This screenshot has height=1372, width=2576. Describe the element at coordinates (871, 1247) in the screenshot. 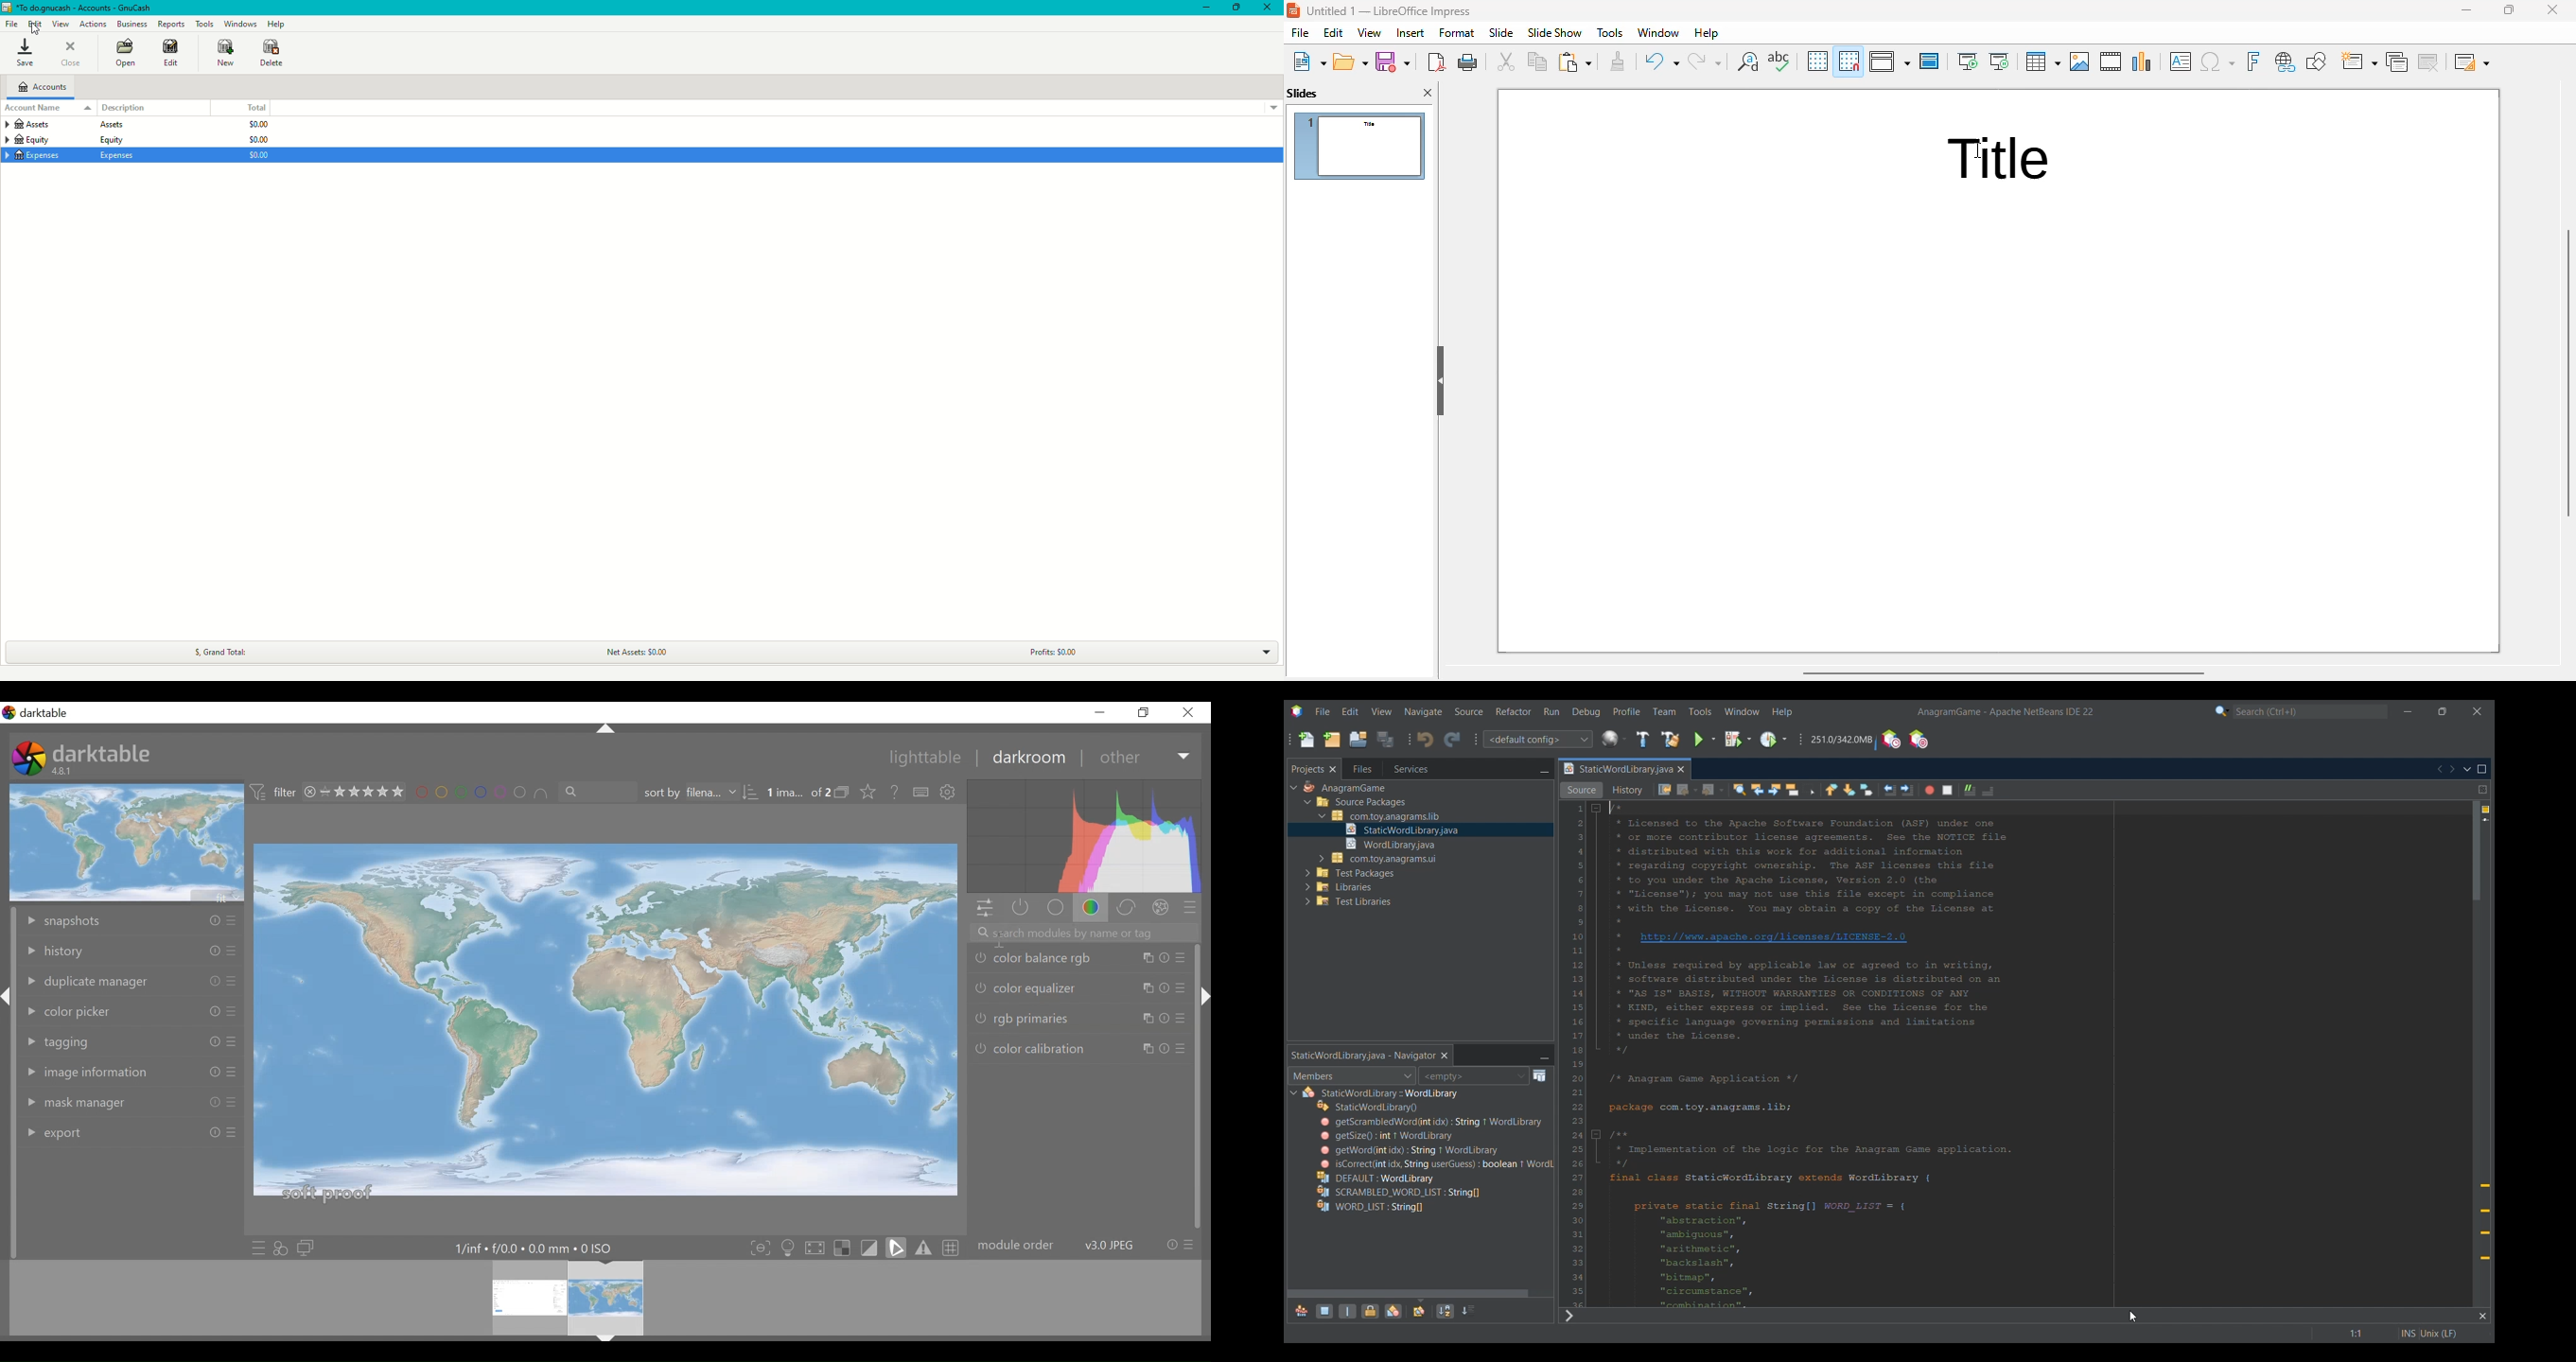

I see `toggle clipping indication` at that location.